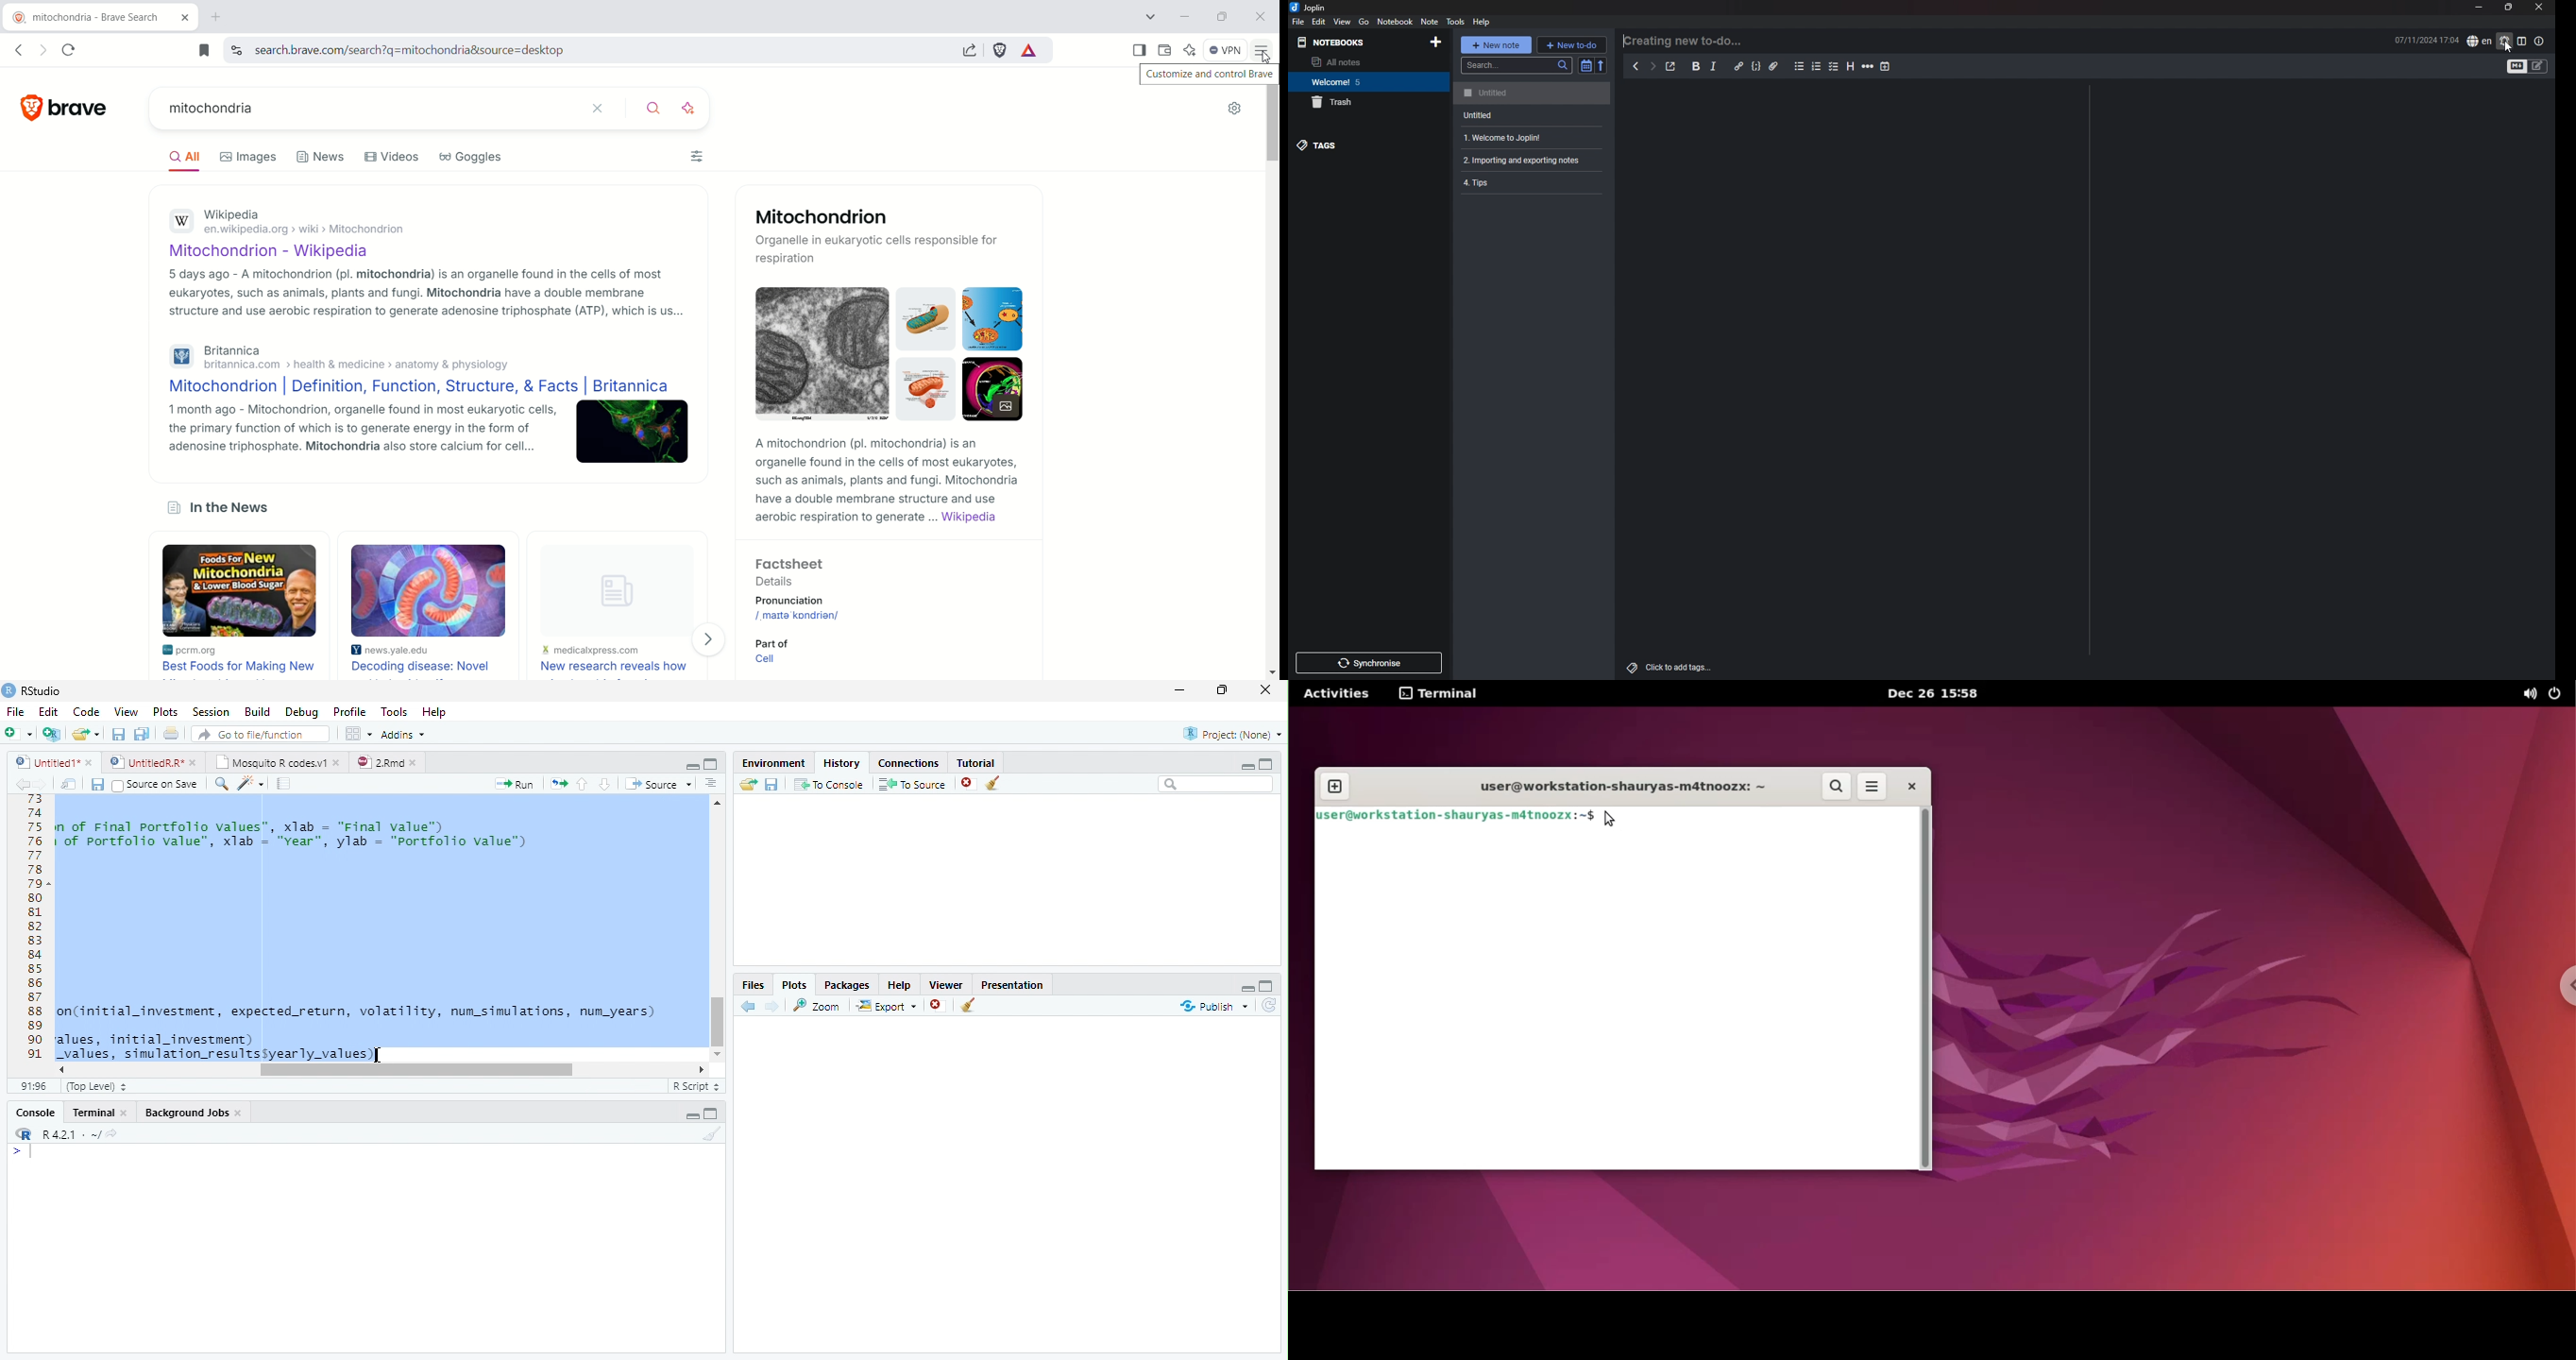 This screenshot has height=1372, width=2576. I want to click on more options, so click(1870, 787).